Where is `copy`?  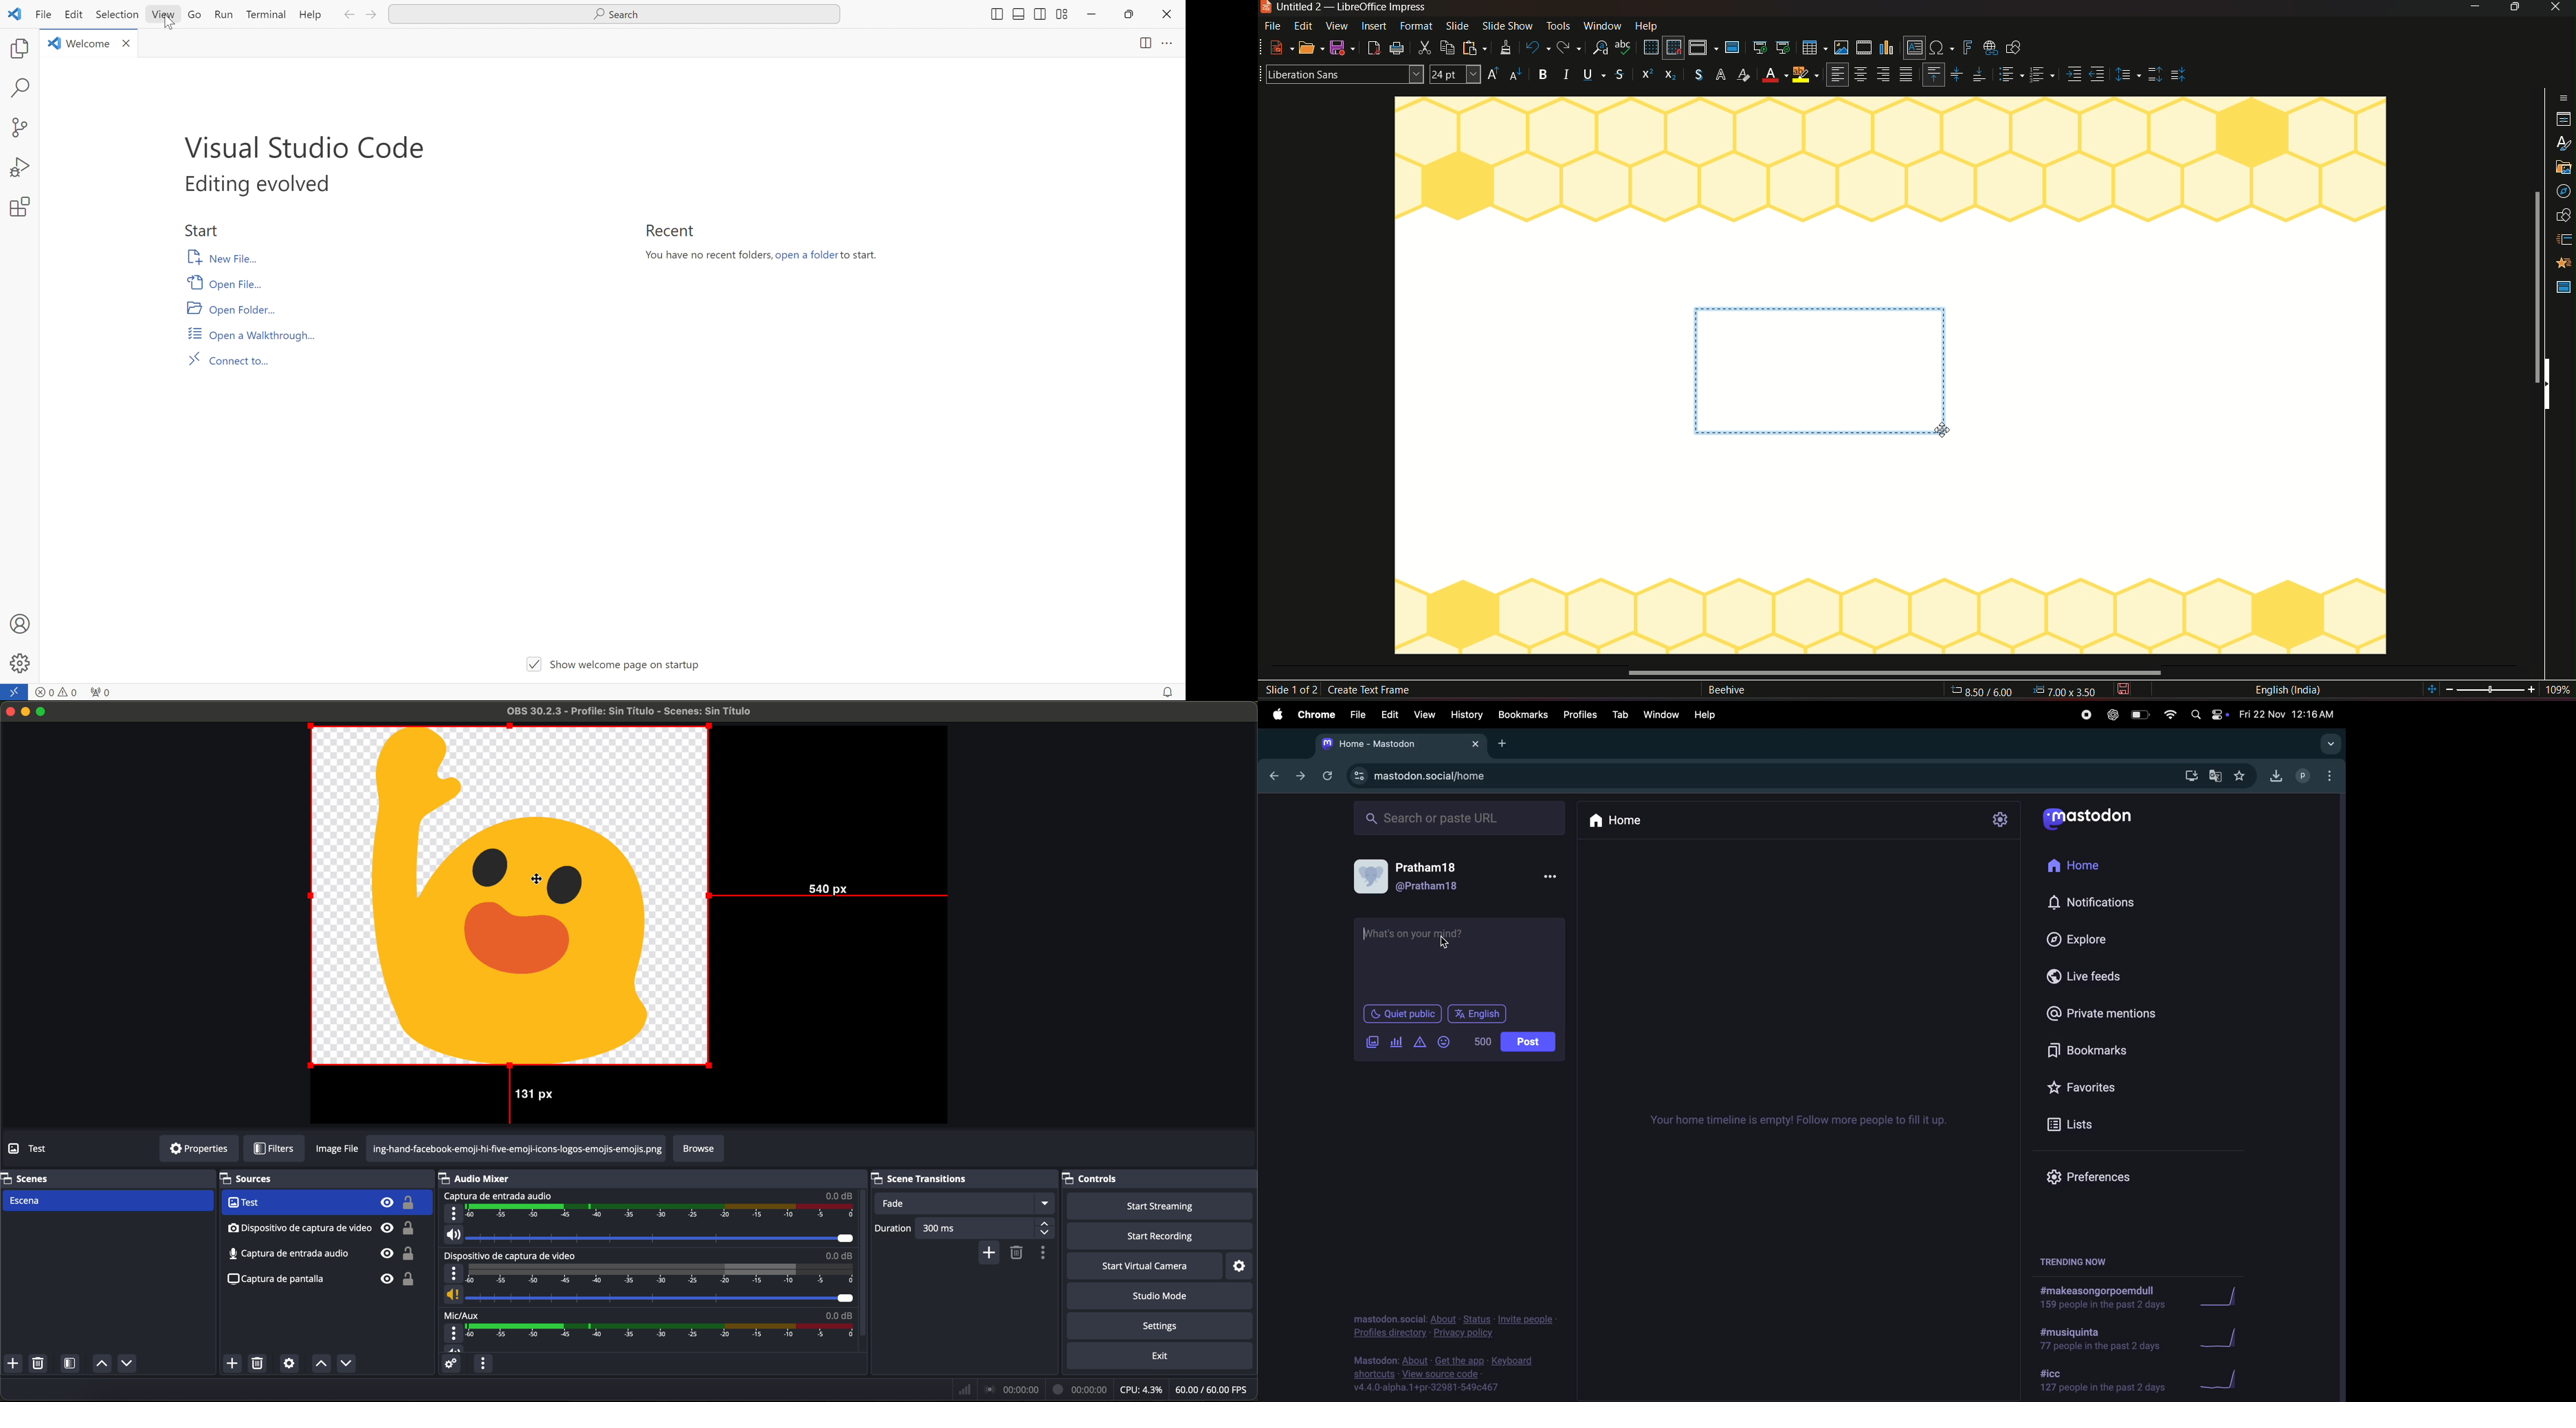 copy is located at coordinates (1447, 47).